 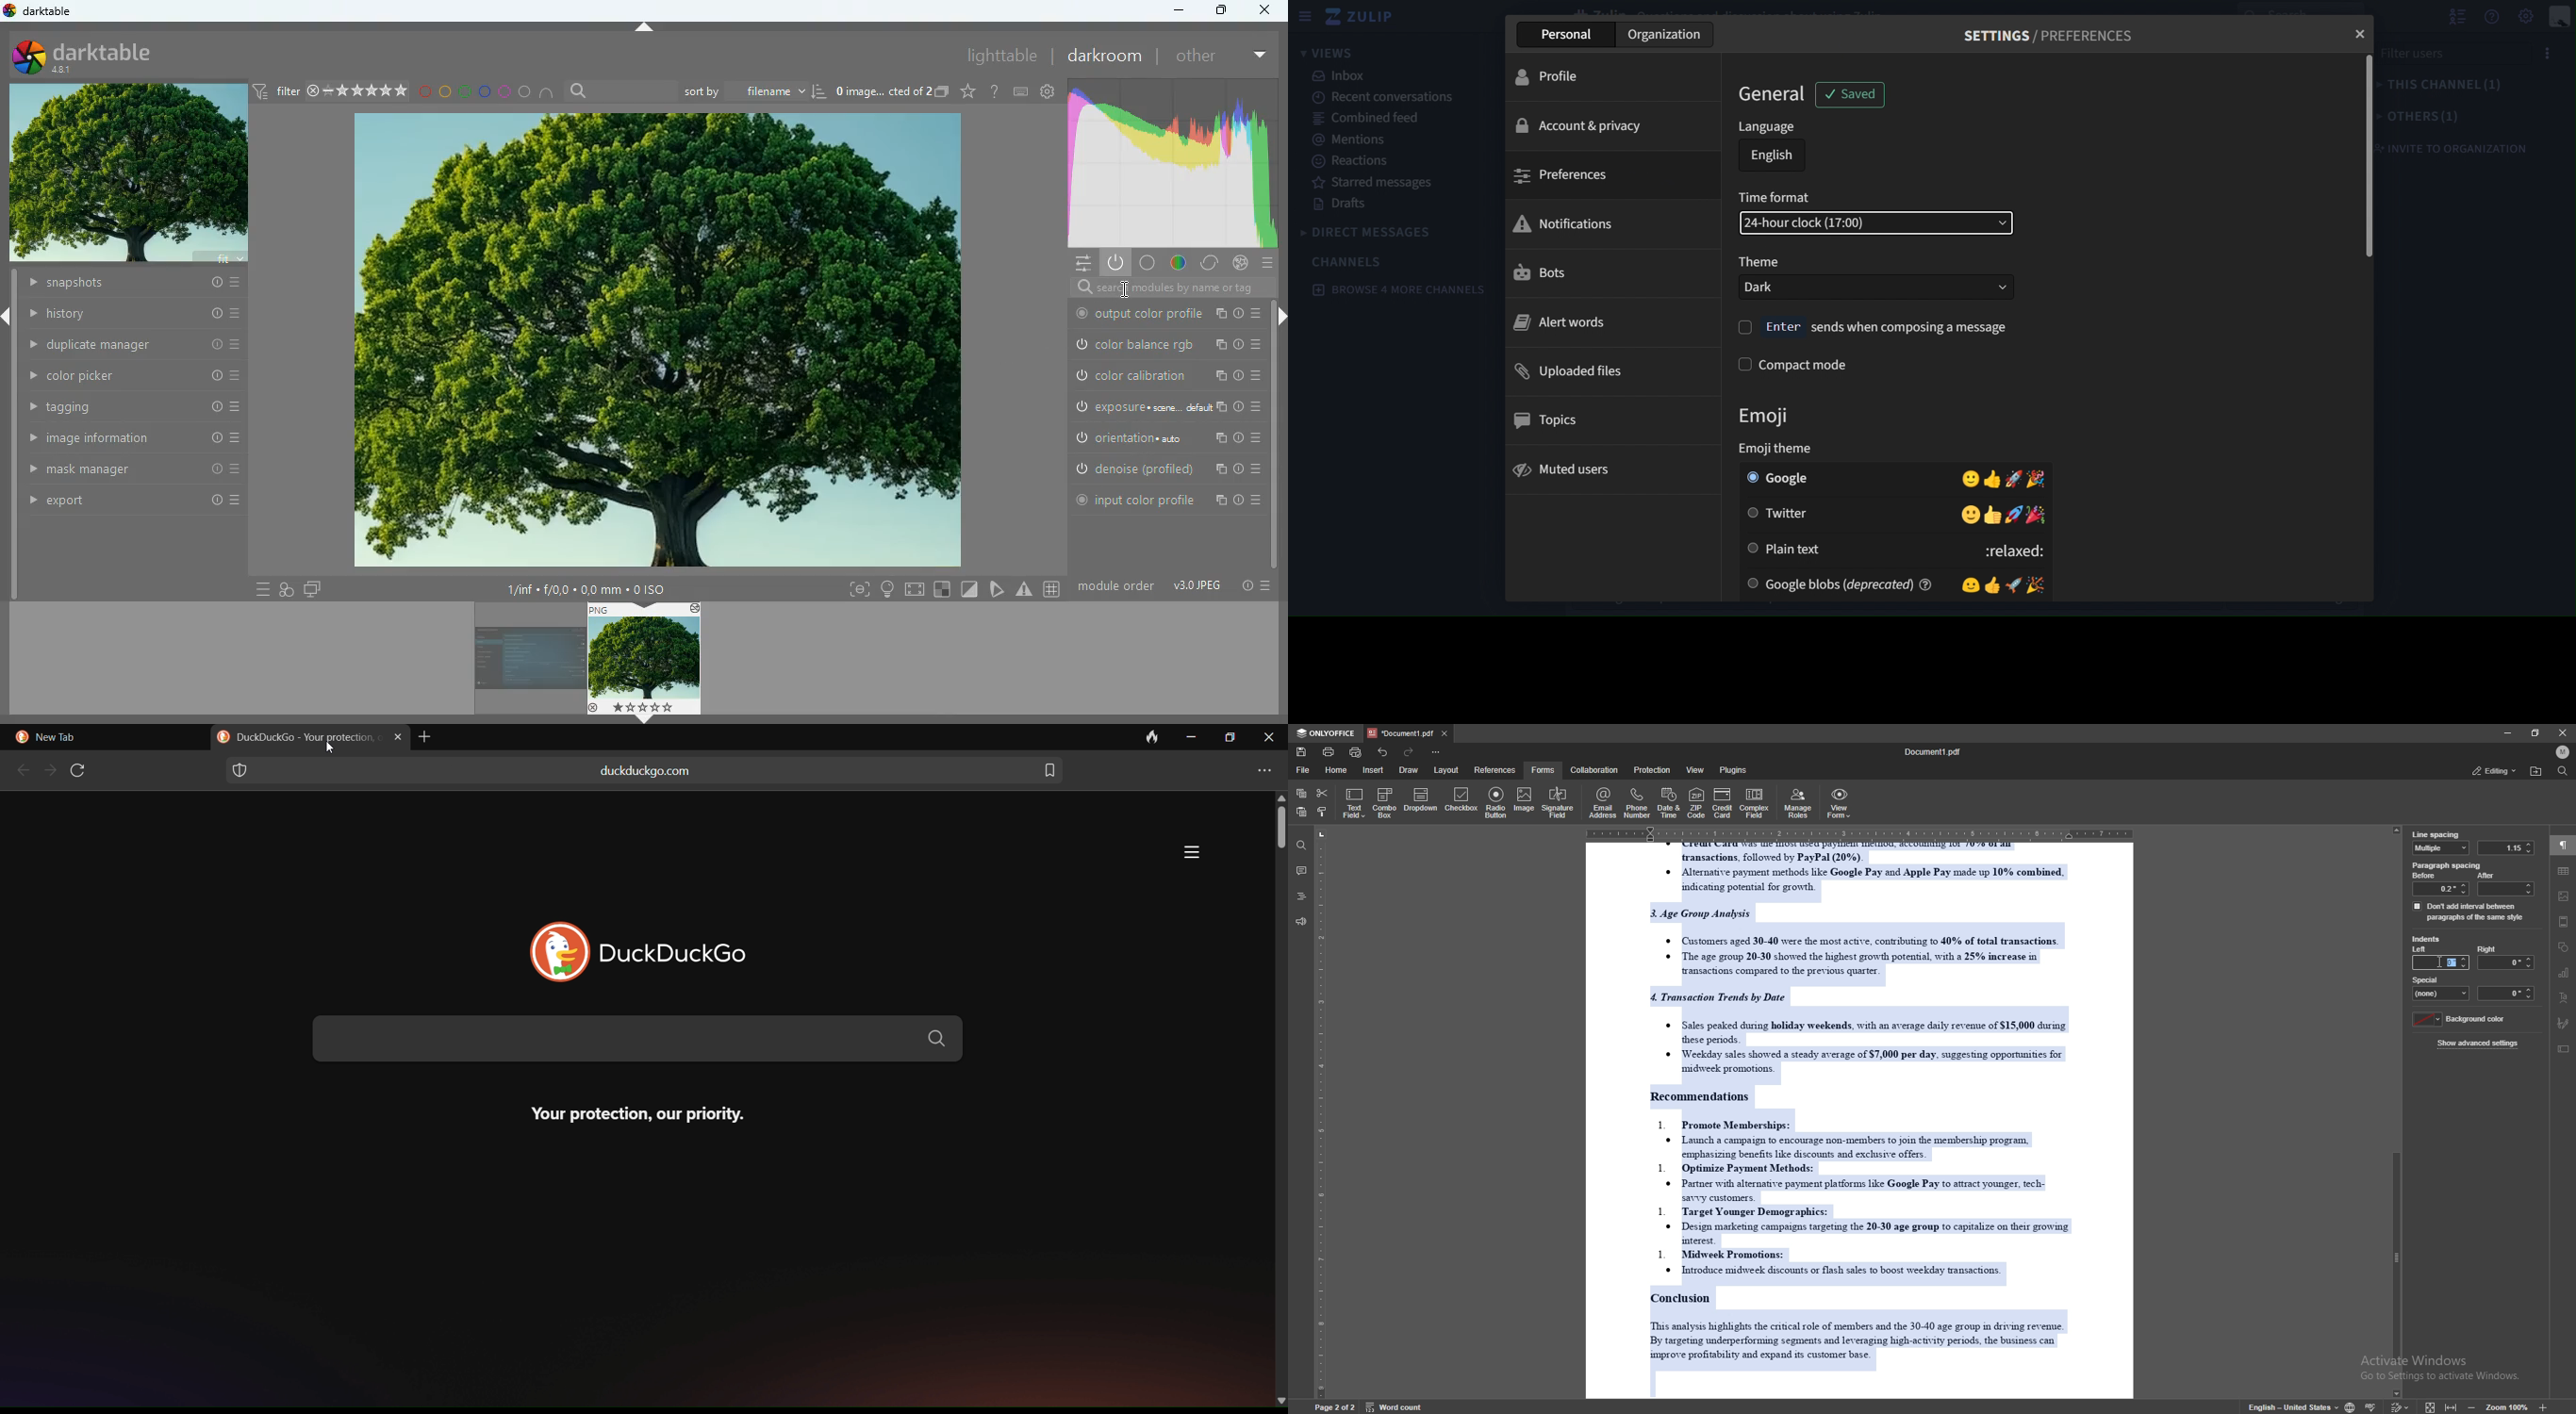 What do you see at coordinates (1301, 871) in the screenshot?
I see `comment` at bounding box center [1301, 871].